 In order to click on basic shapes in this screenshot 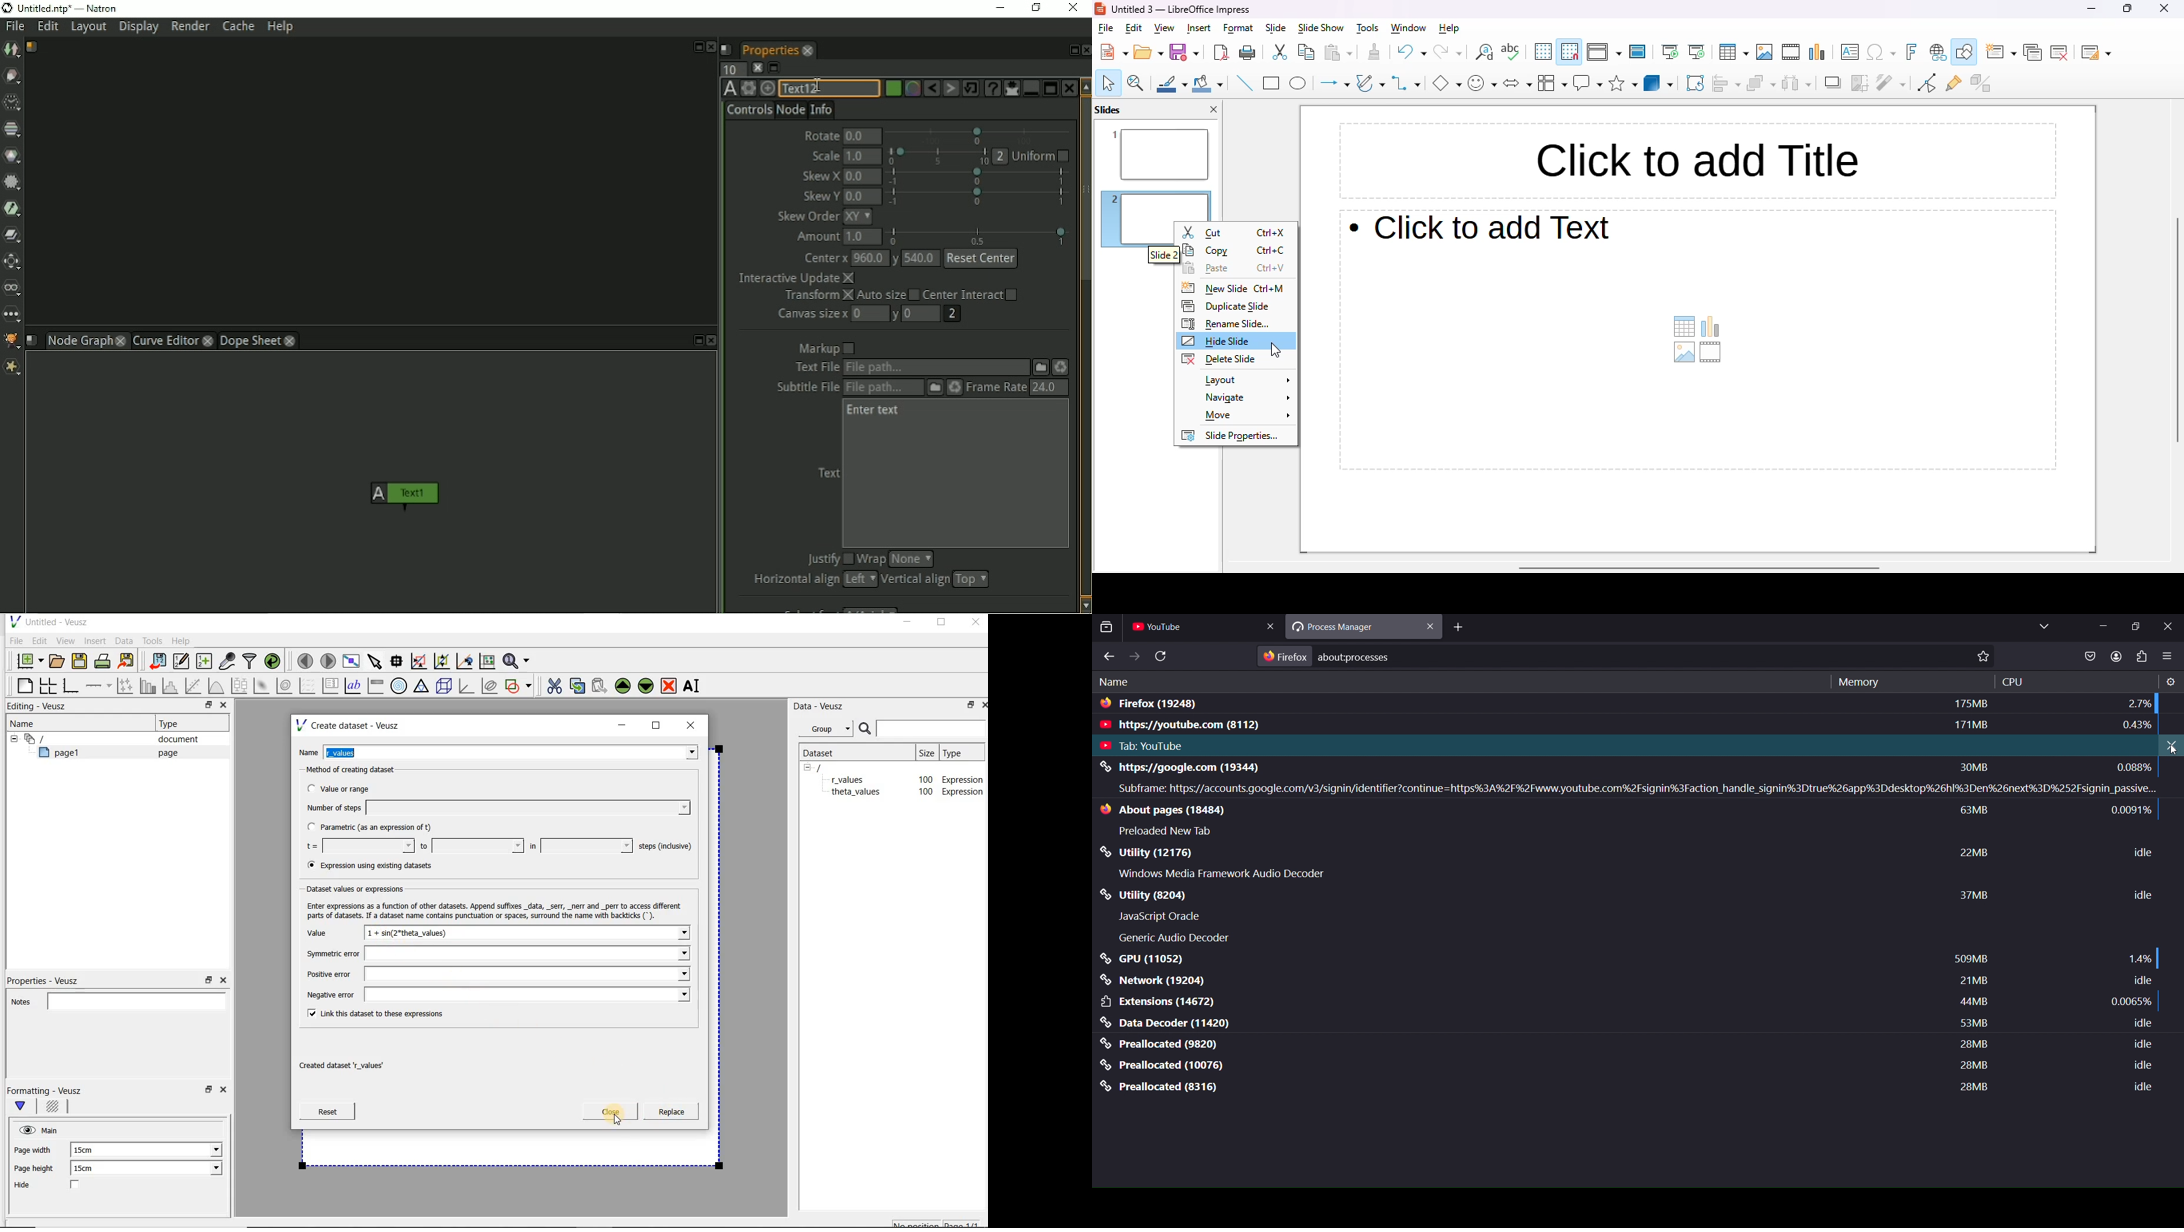, I will do `click(1447, 83)`.